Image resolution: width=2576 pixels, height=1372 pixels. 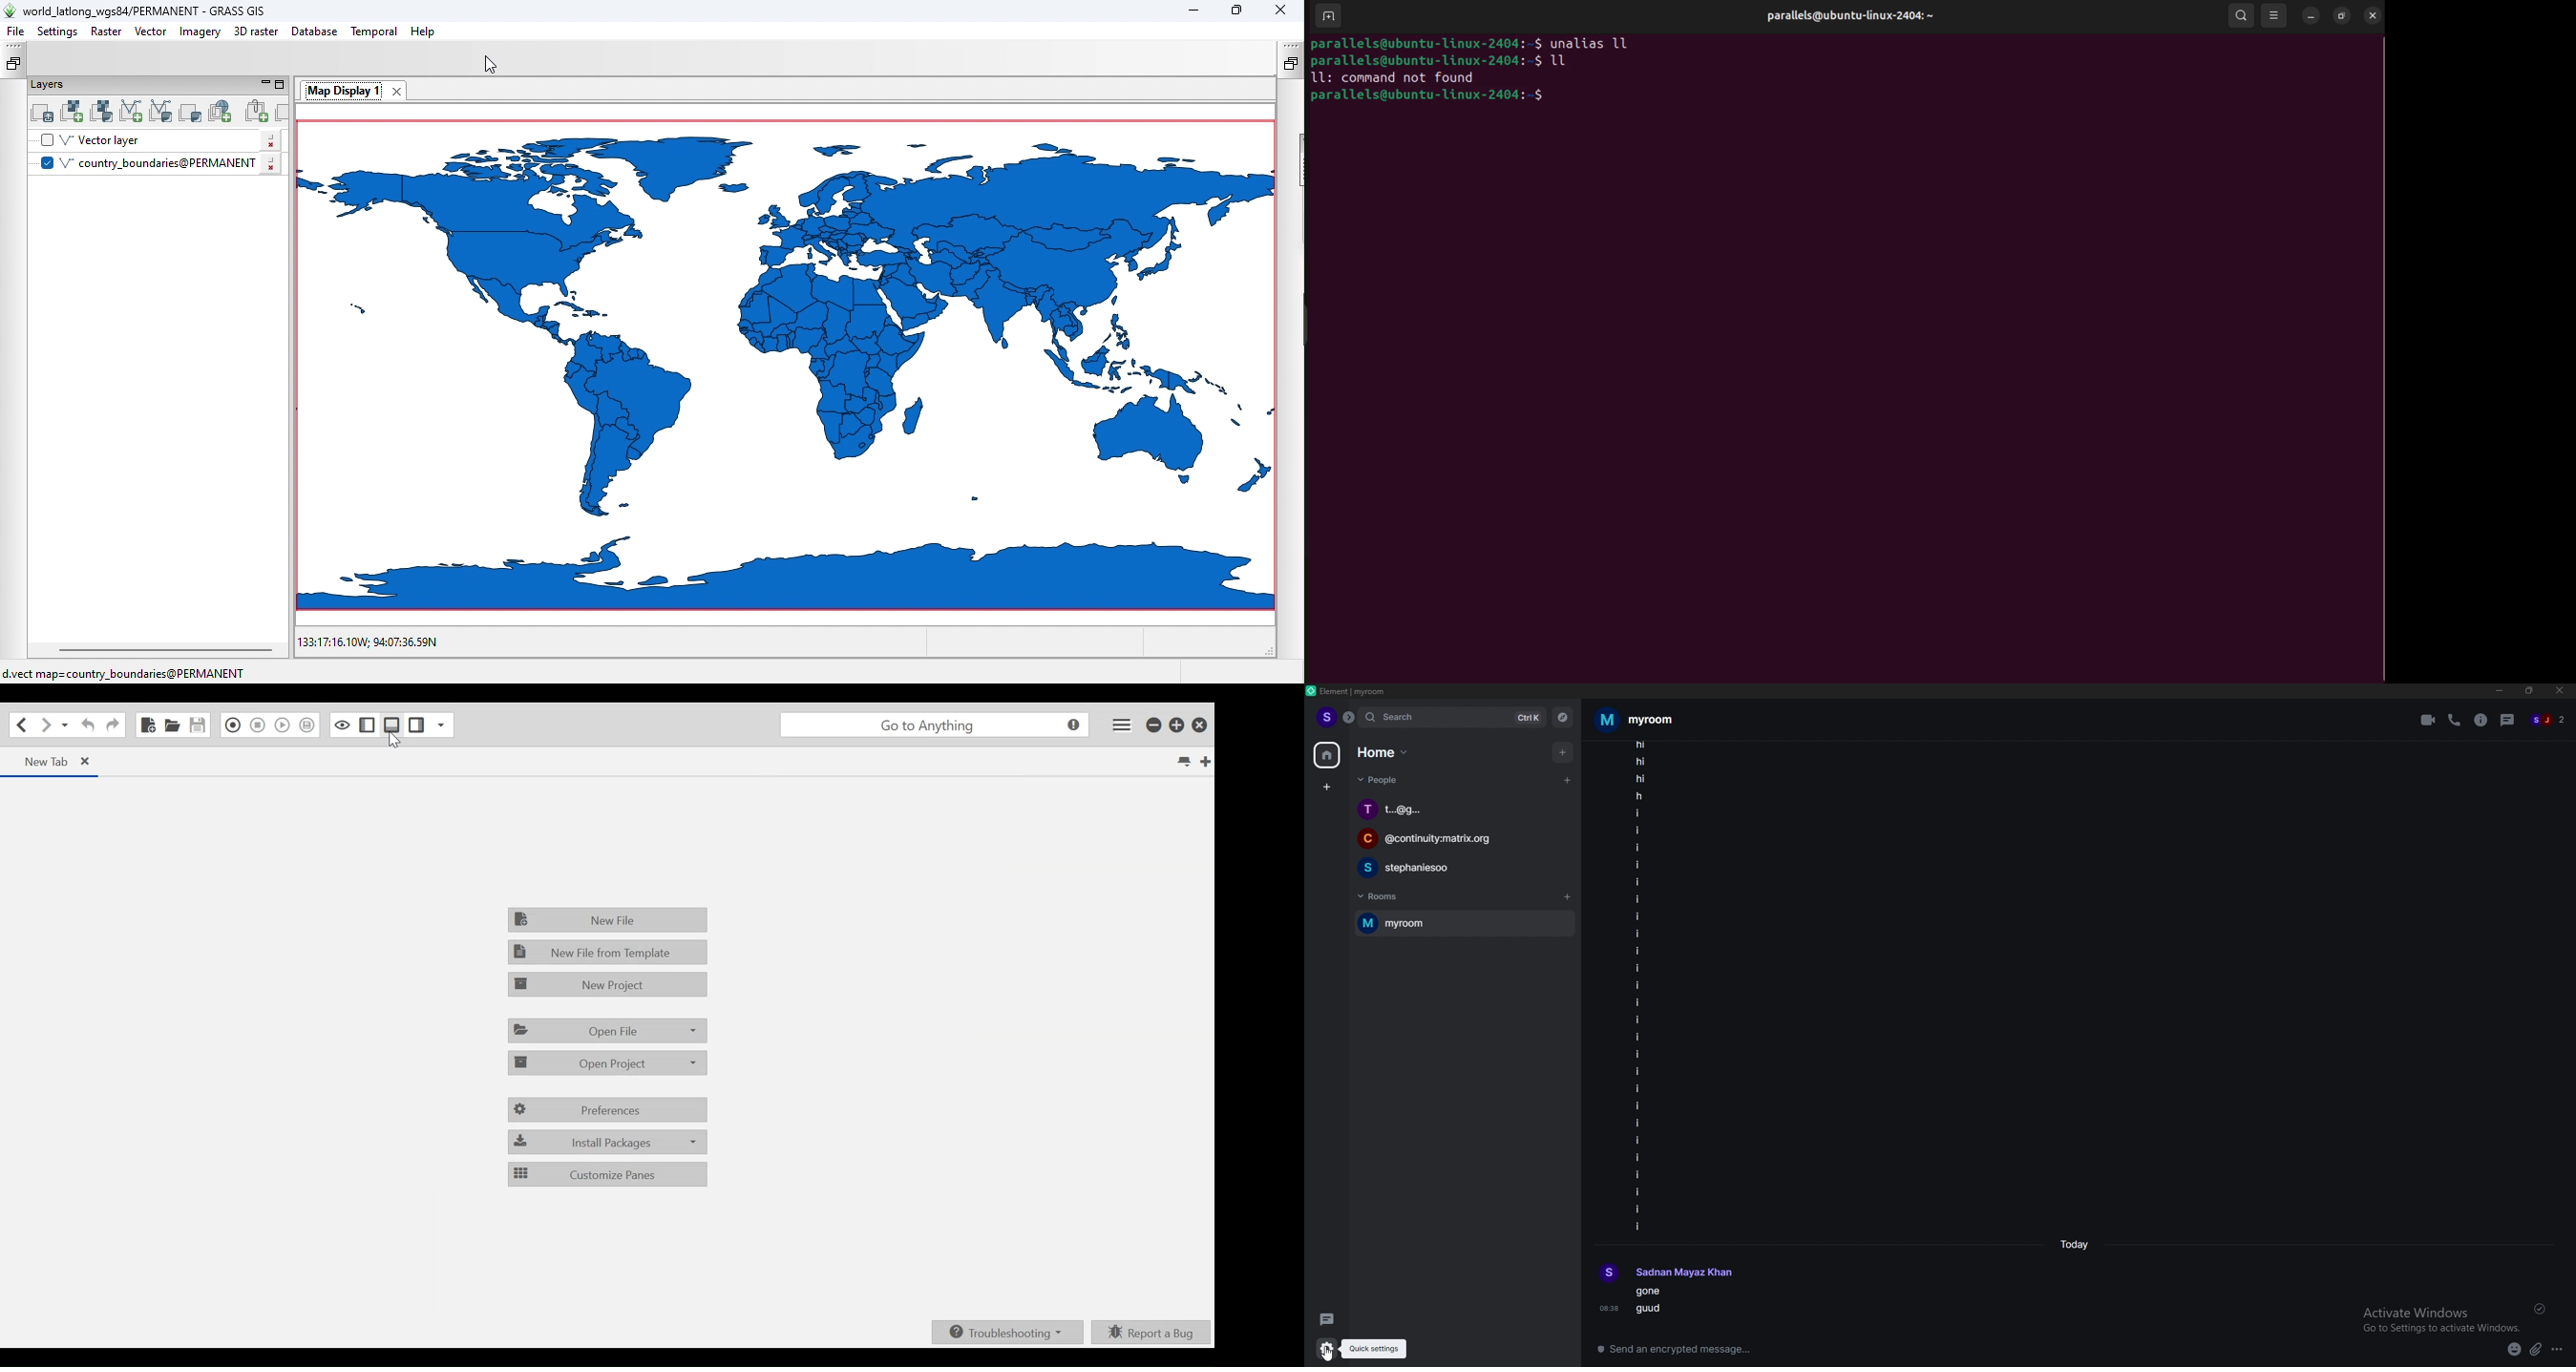 What do you see at coordinates (2481, 720) in the screenshot?
I see `room info` at bounding box center [2481, 720].